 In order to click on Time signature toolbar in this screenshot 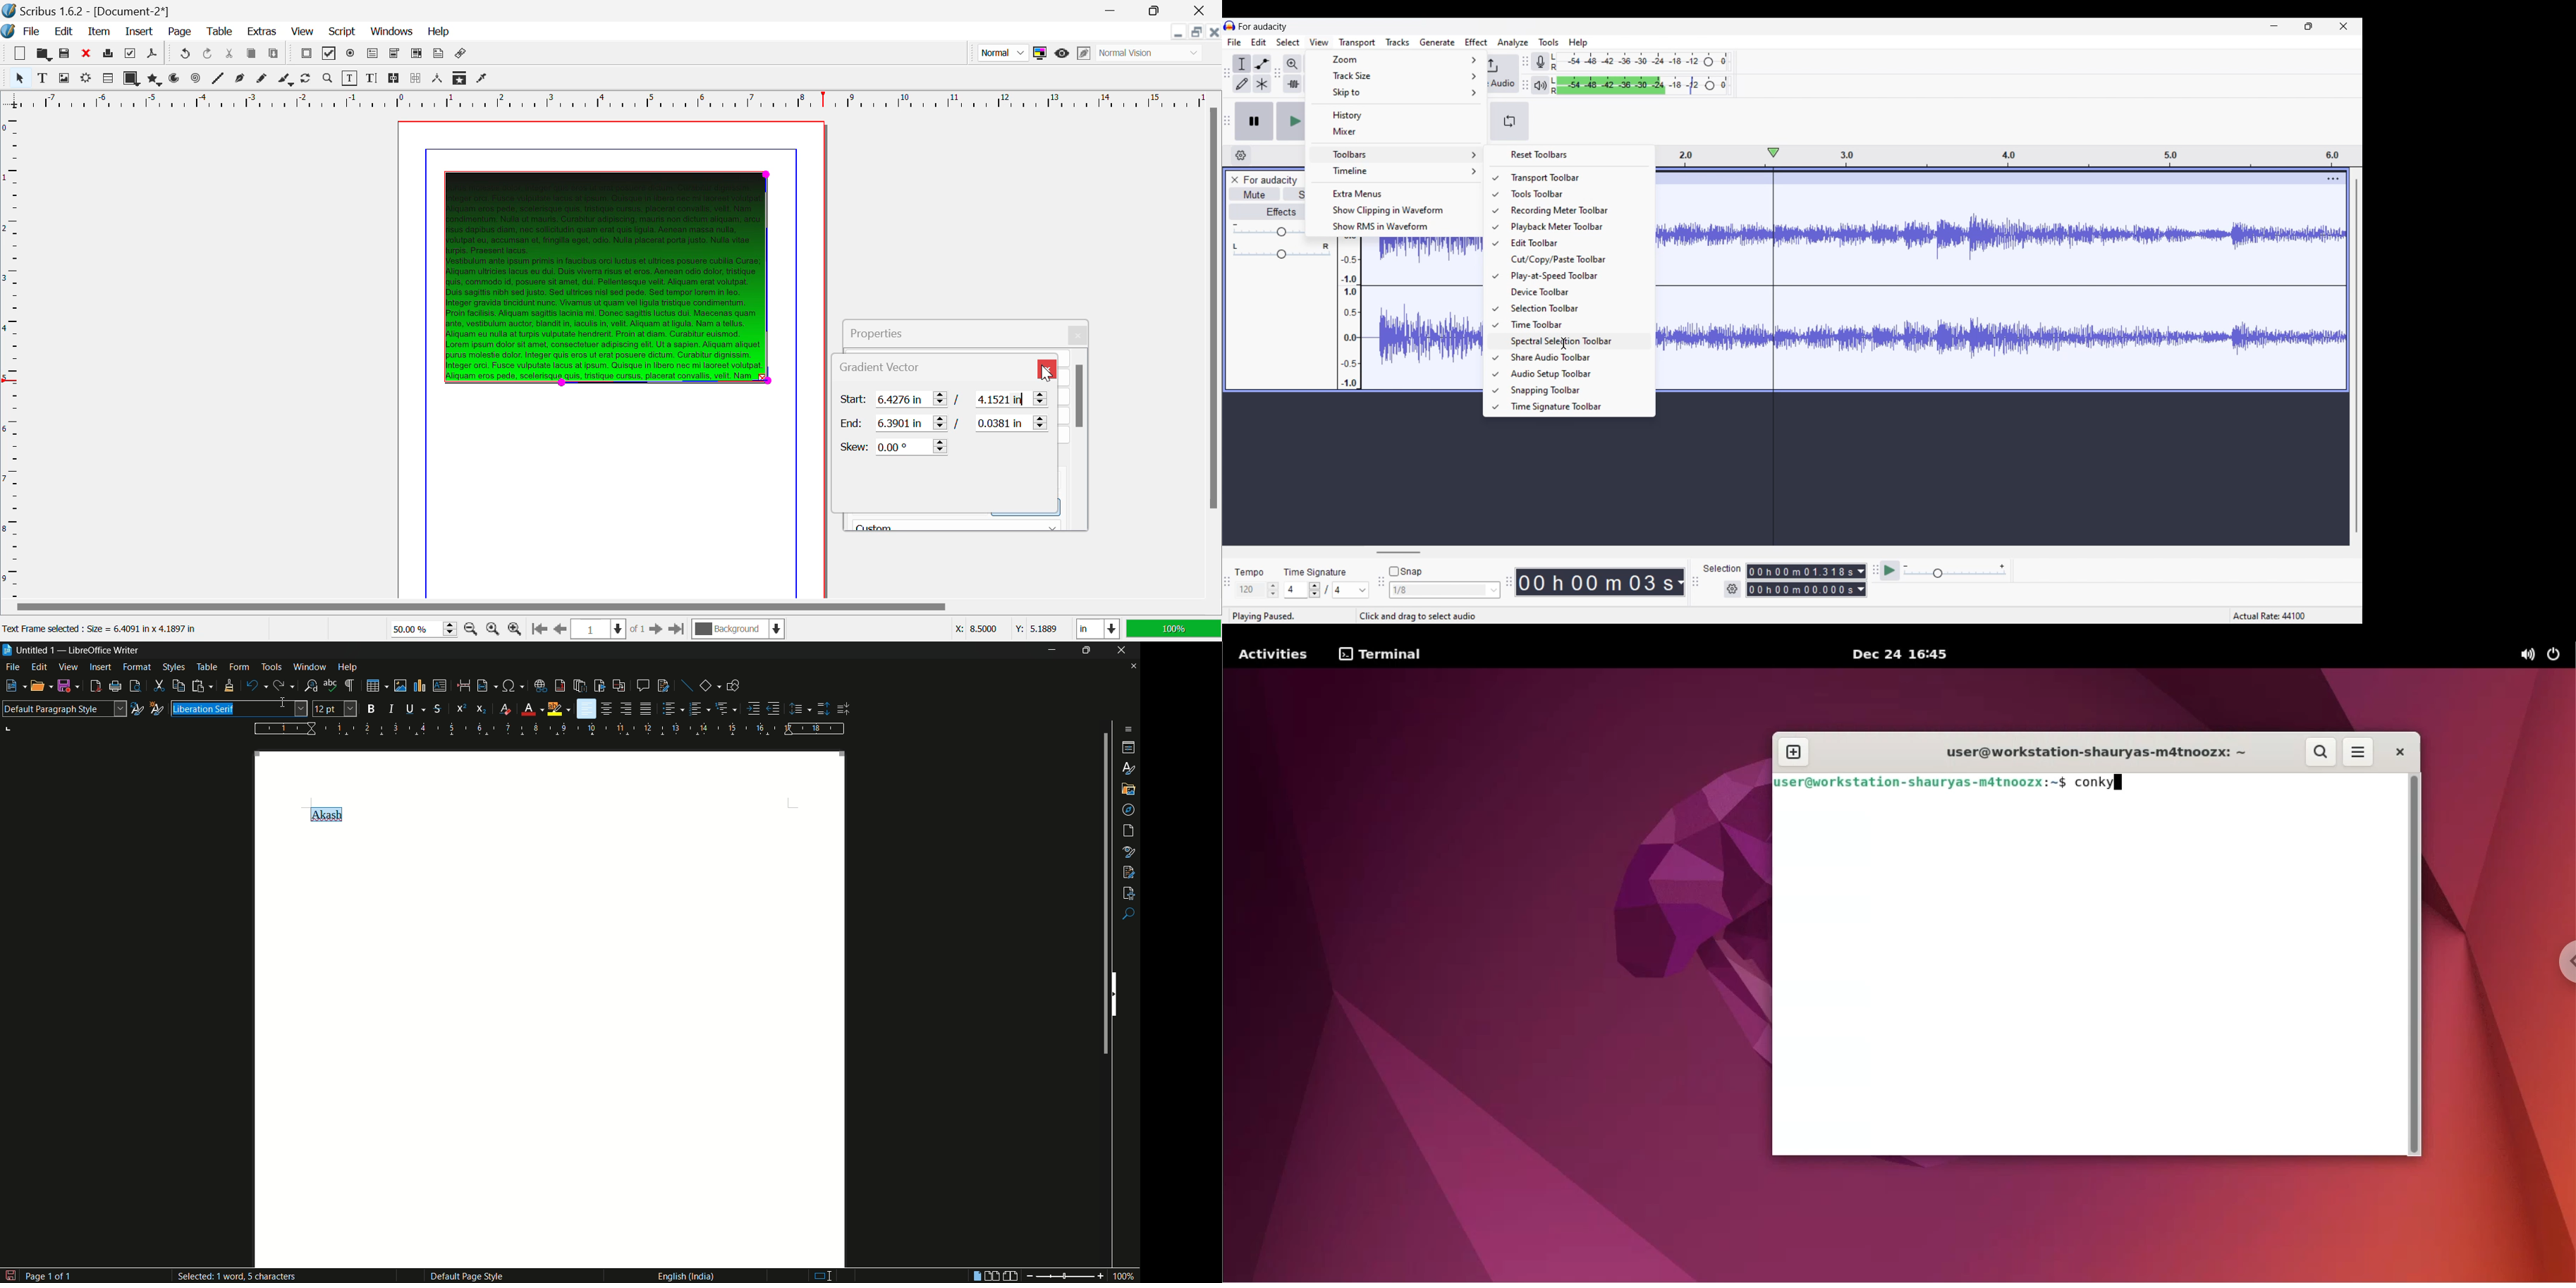, I will do `click(1575, 407)`.